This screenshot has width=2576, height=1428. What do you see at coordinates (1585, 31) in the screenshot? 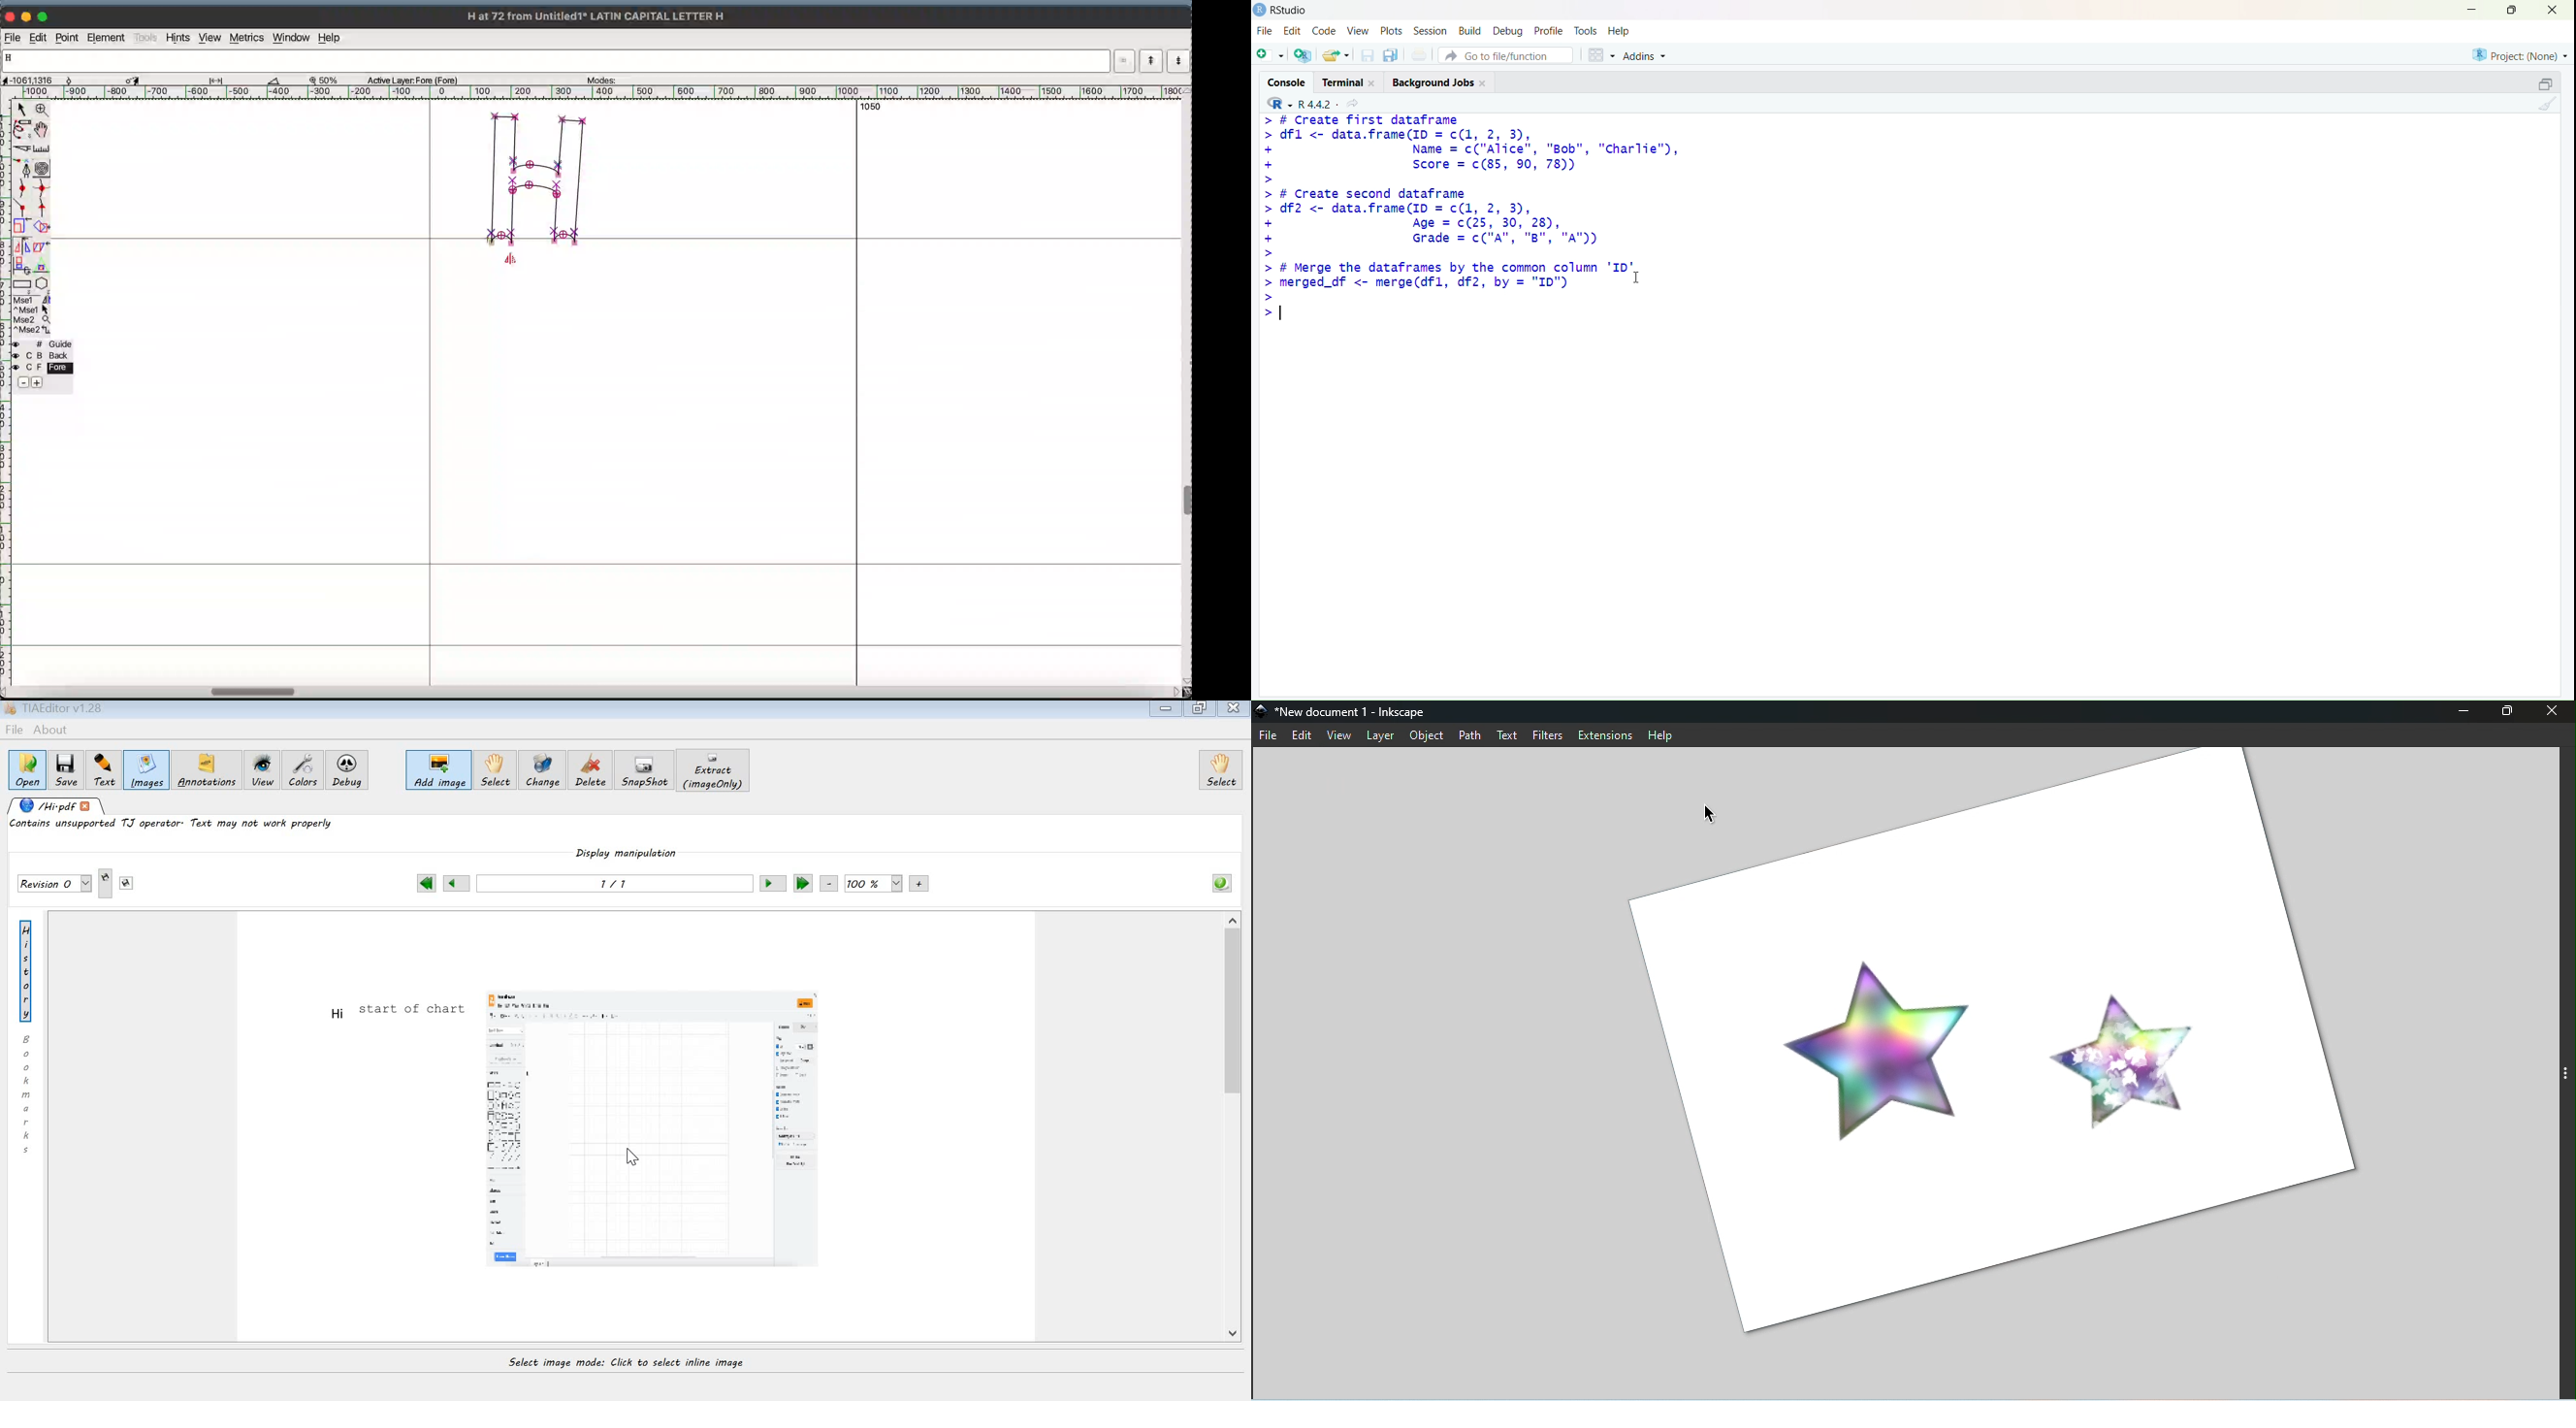
I see `Tools` at bounding box center [1585, 31].